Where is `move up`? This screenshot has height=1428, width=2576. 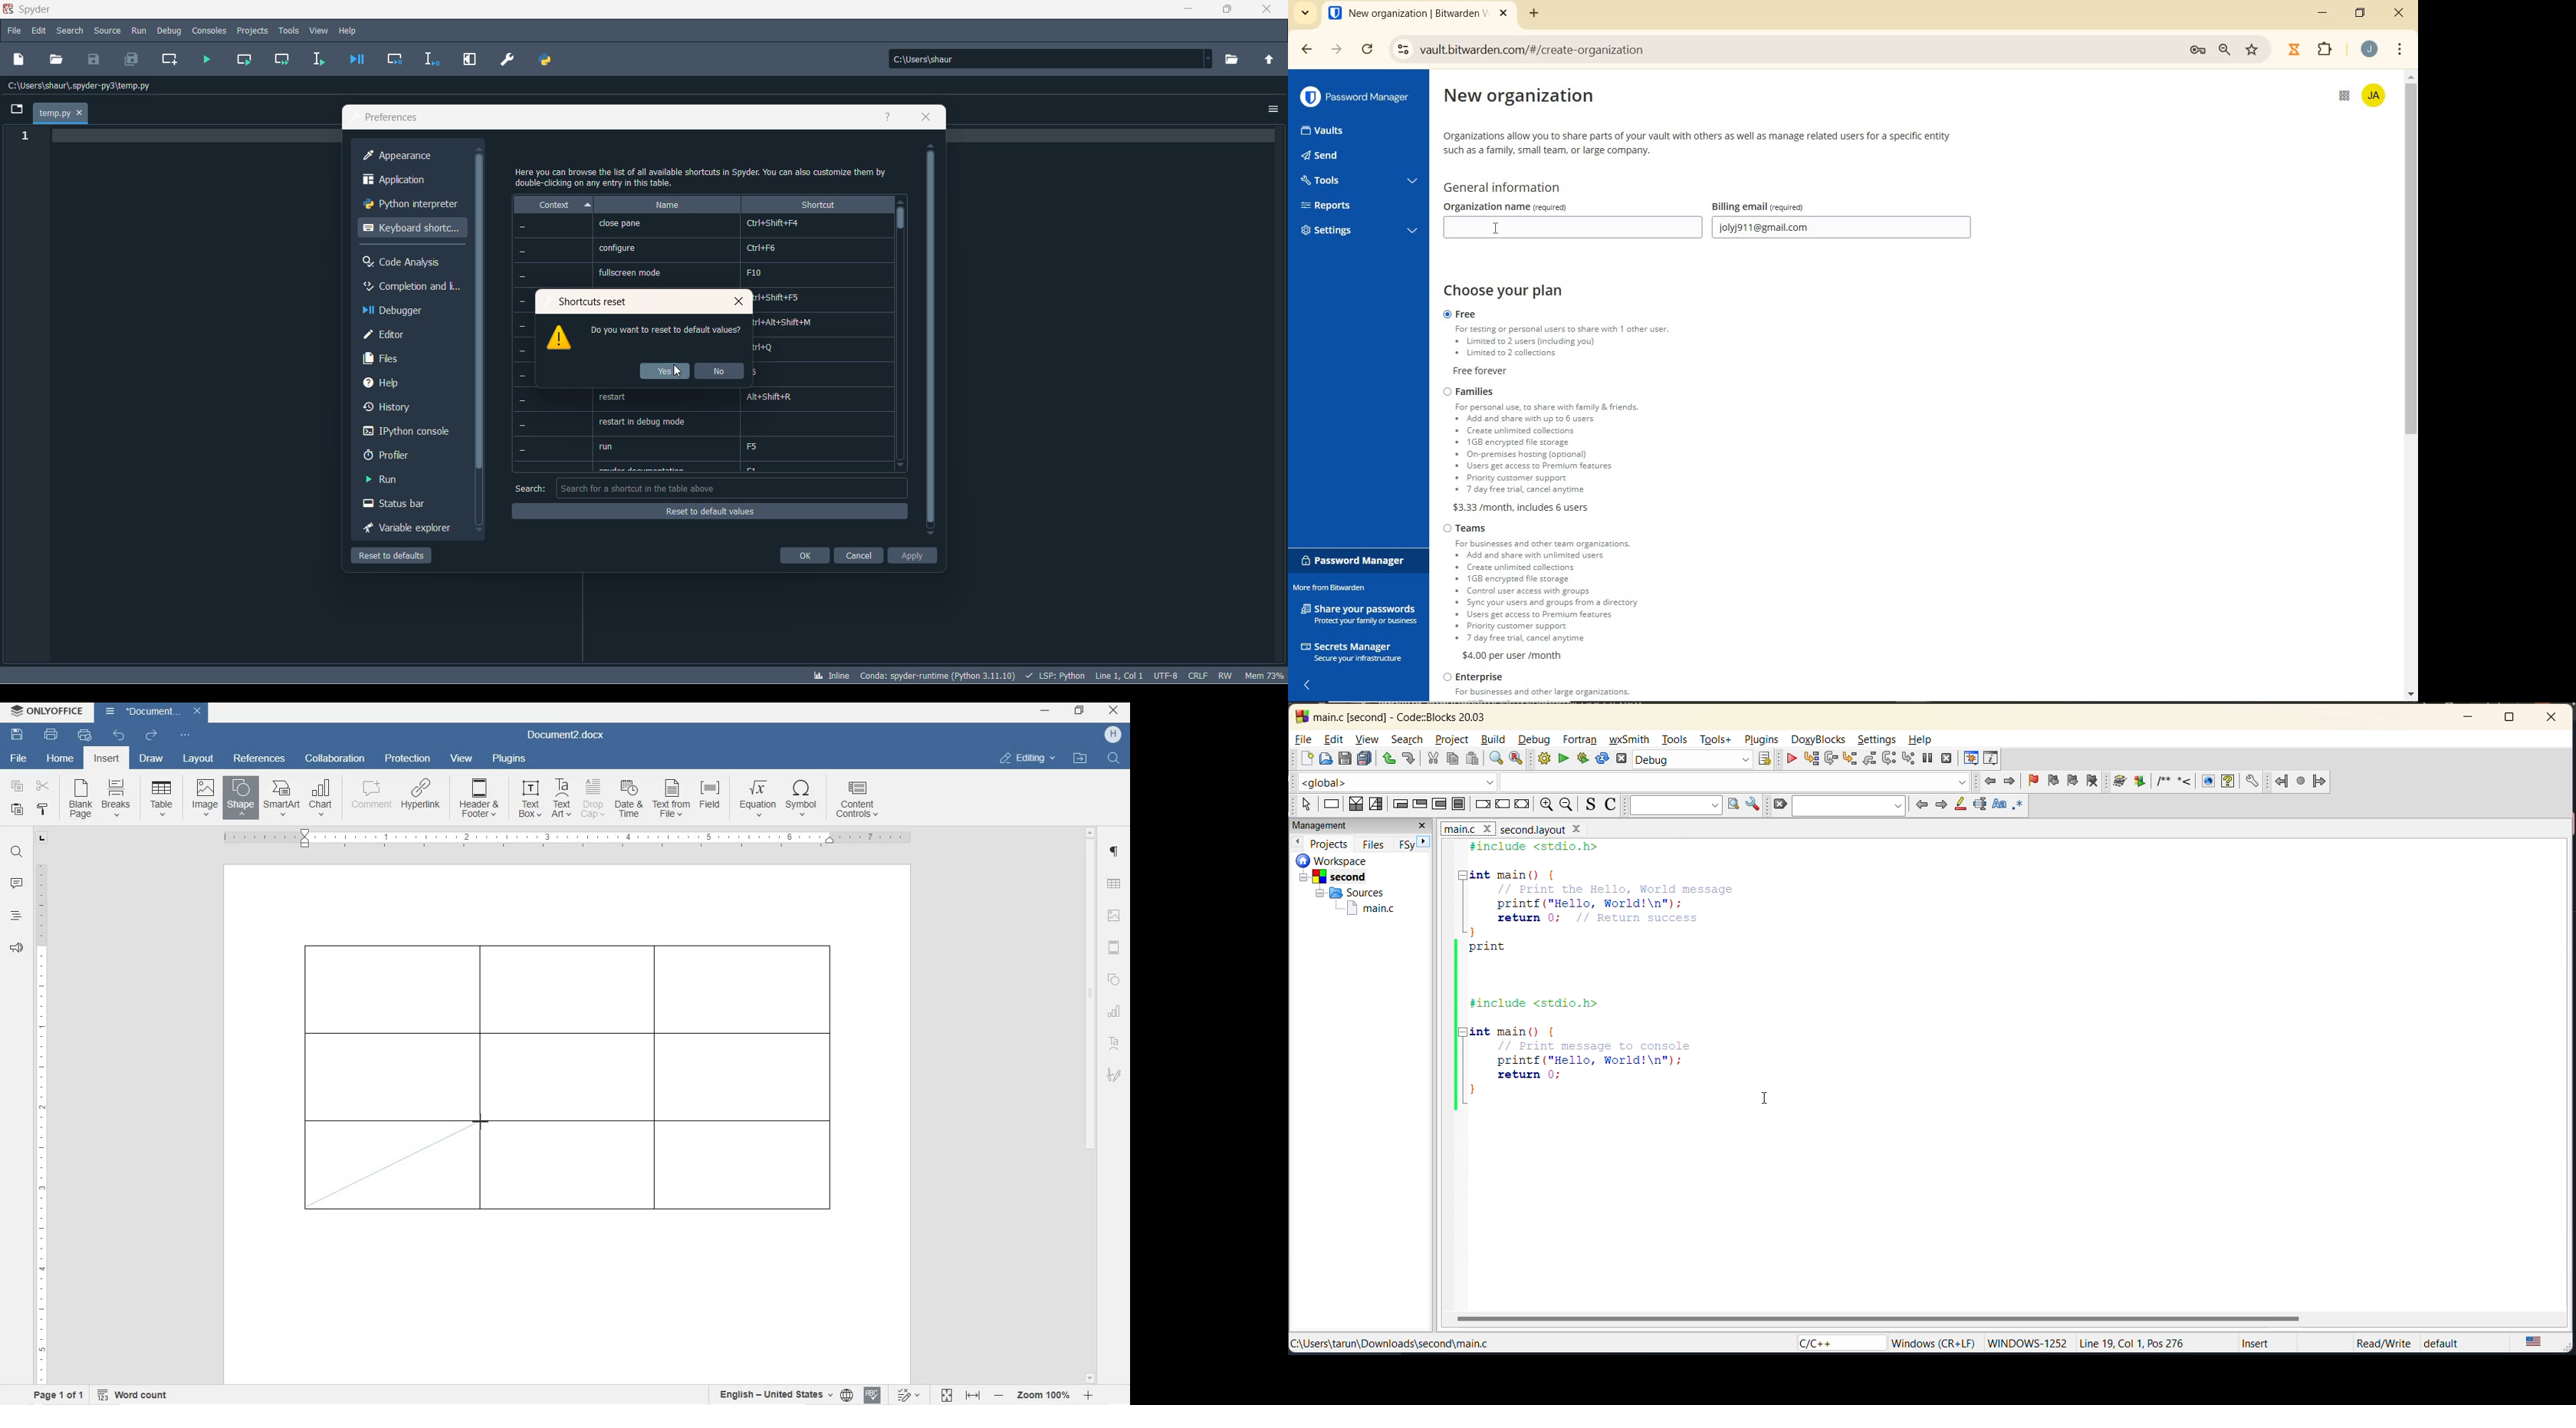 move up is located at coordinates (931, 146).